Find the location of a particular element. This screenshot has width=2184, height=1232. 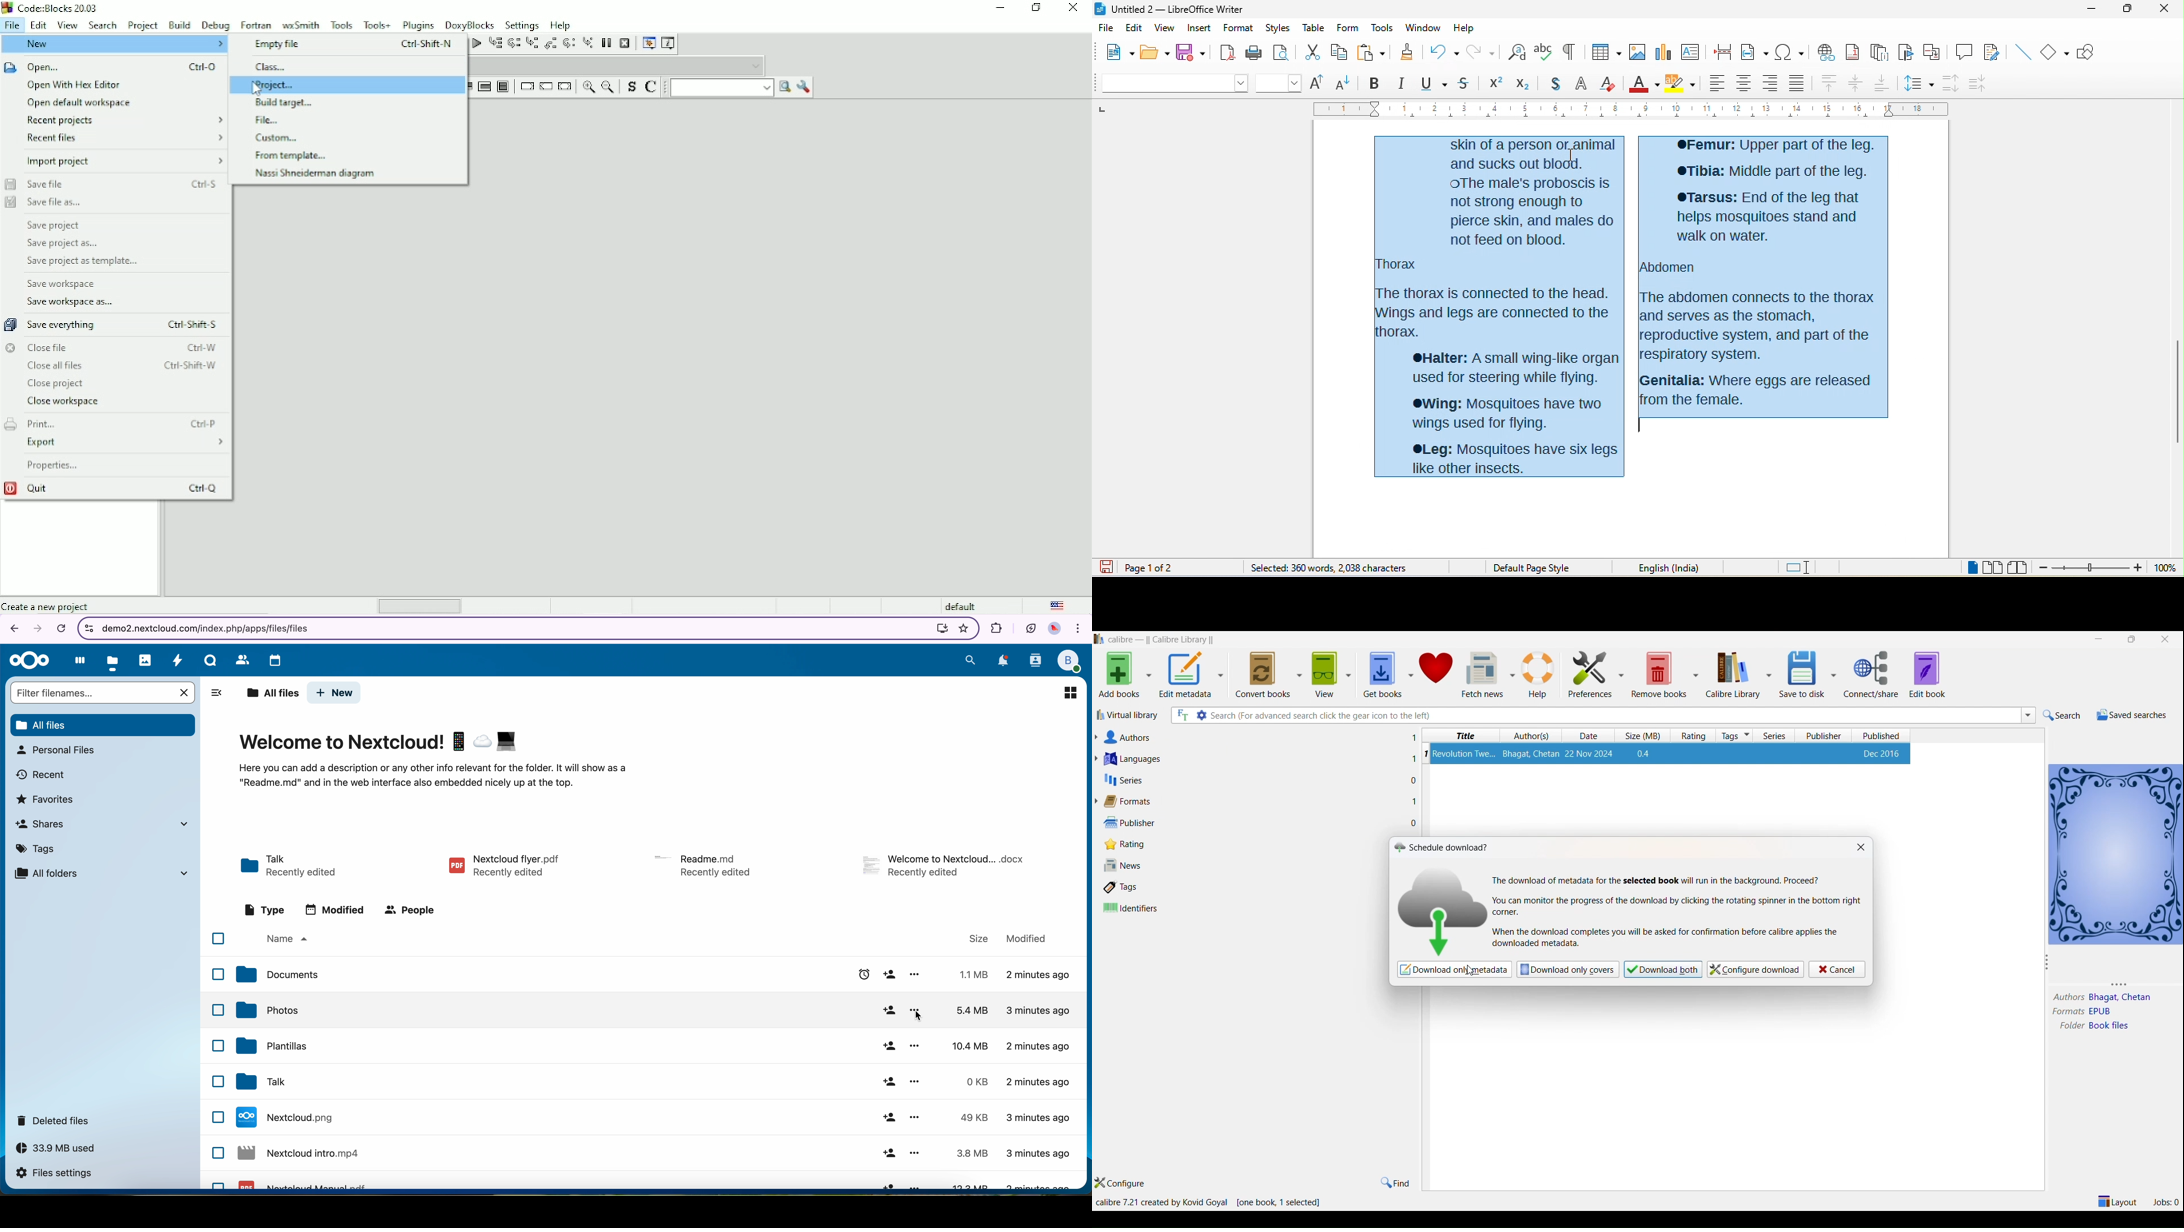

people is located at coordinates (411, 911).